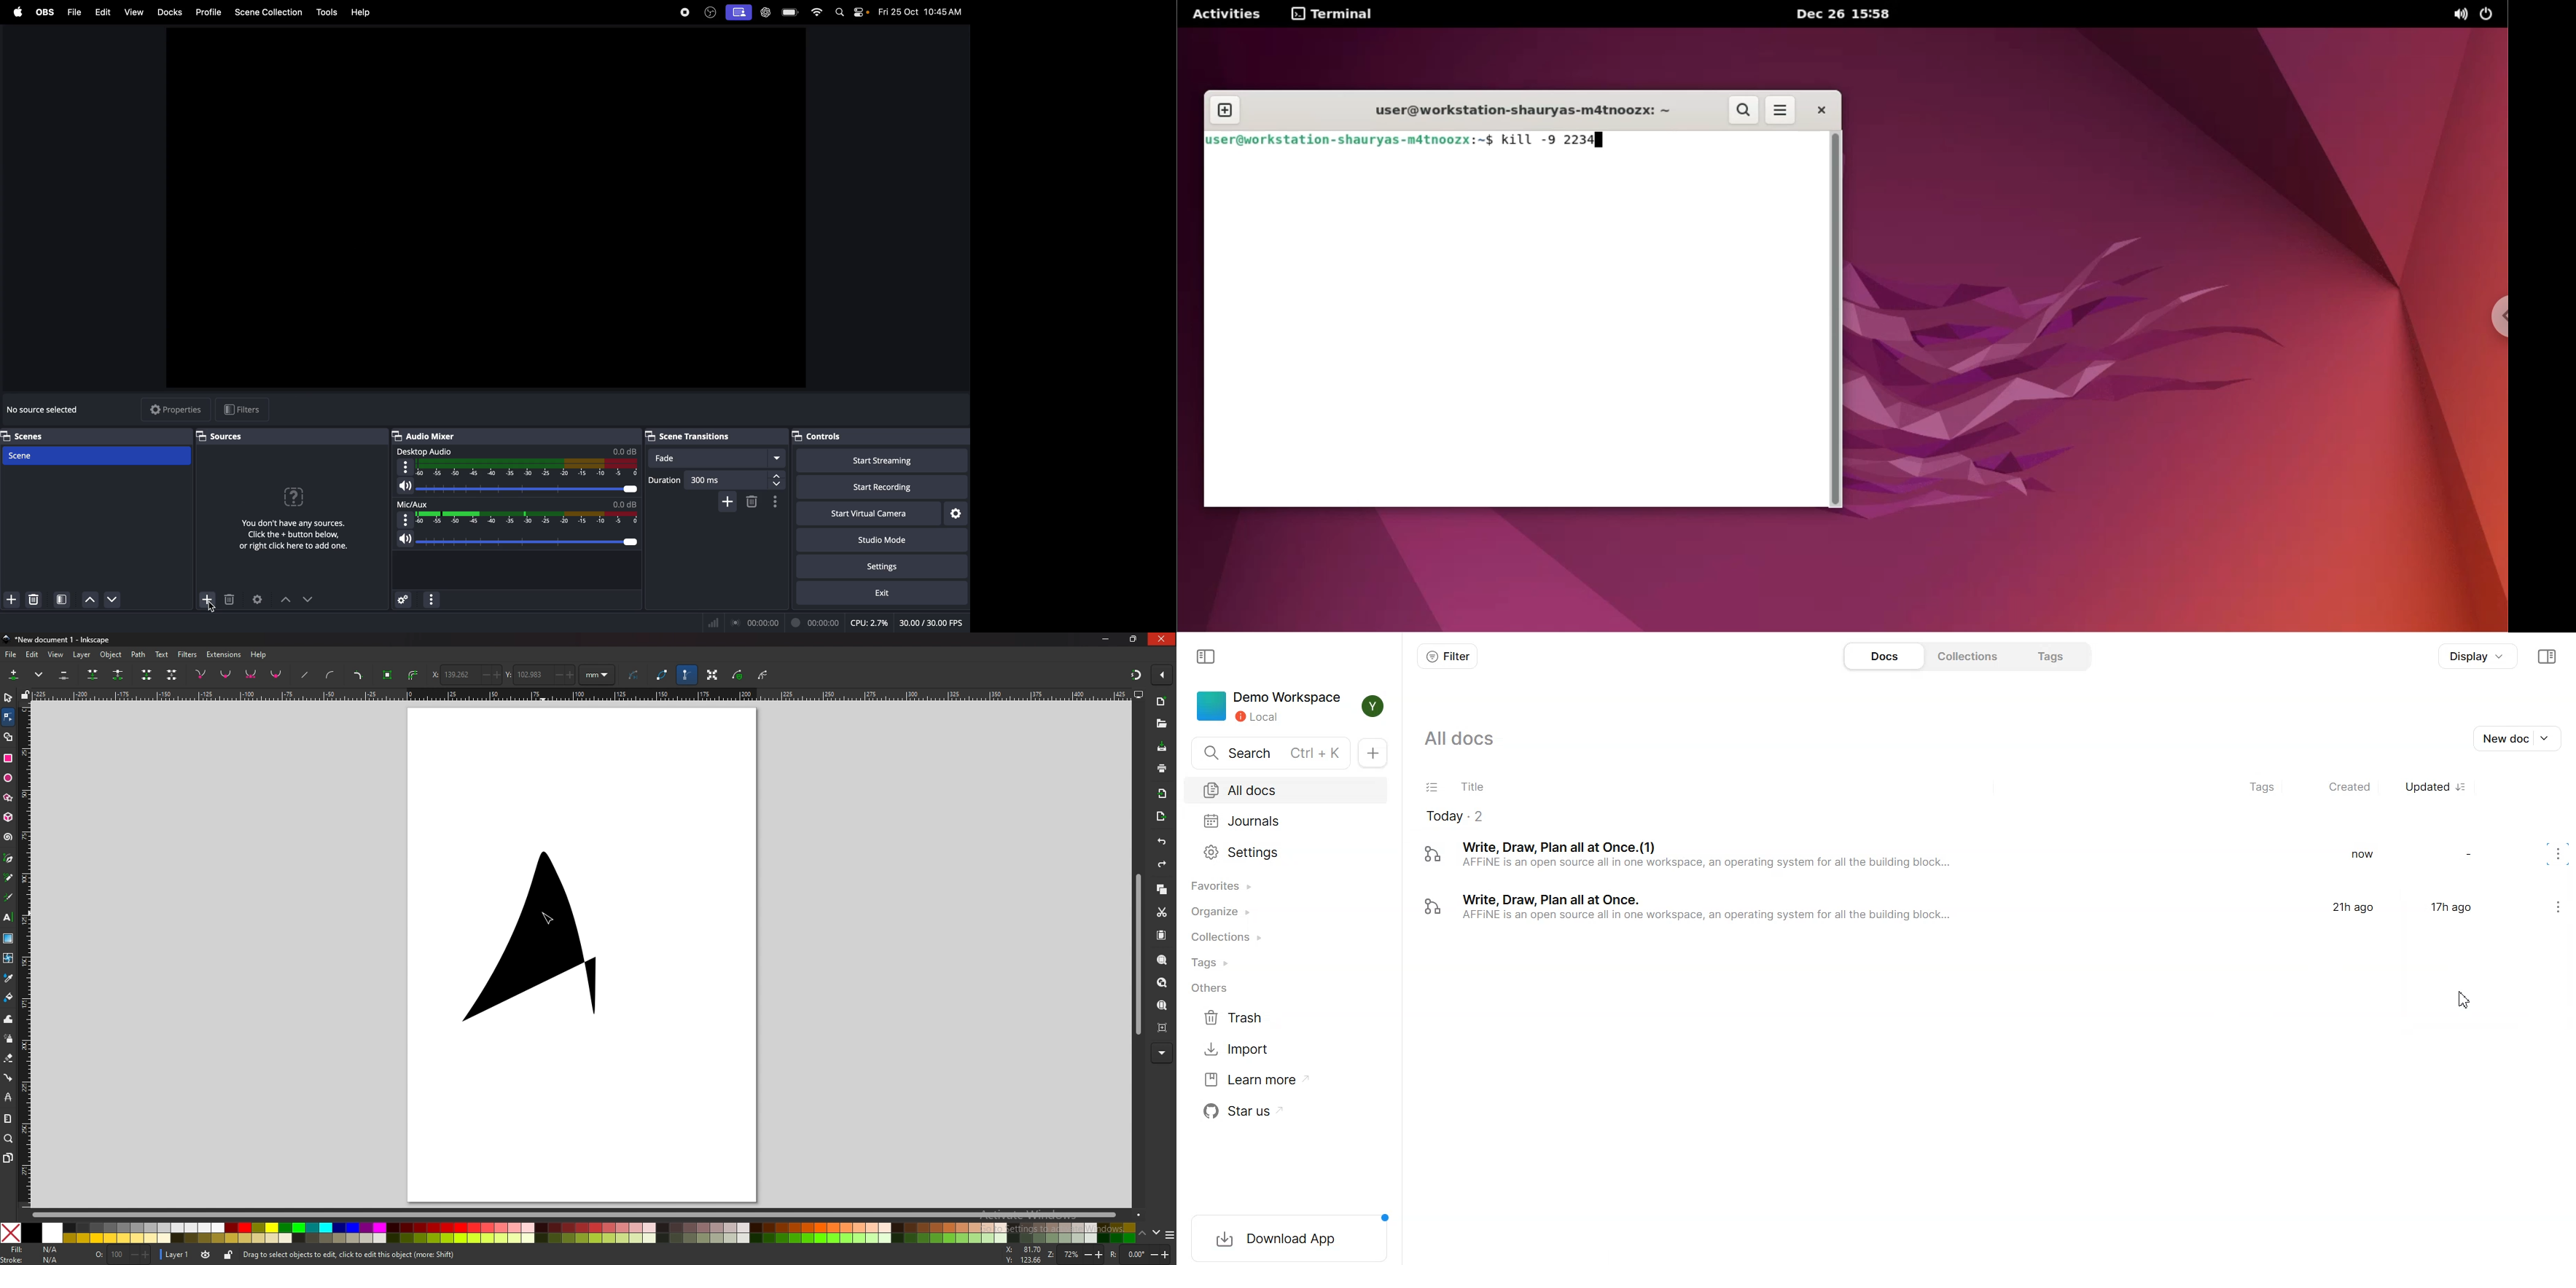 The image size is (2576, 1288). What do you see at coordinates (1334, 16) in the screenshot?
I see `terminal ` at bounding box center [1334, 16].